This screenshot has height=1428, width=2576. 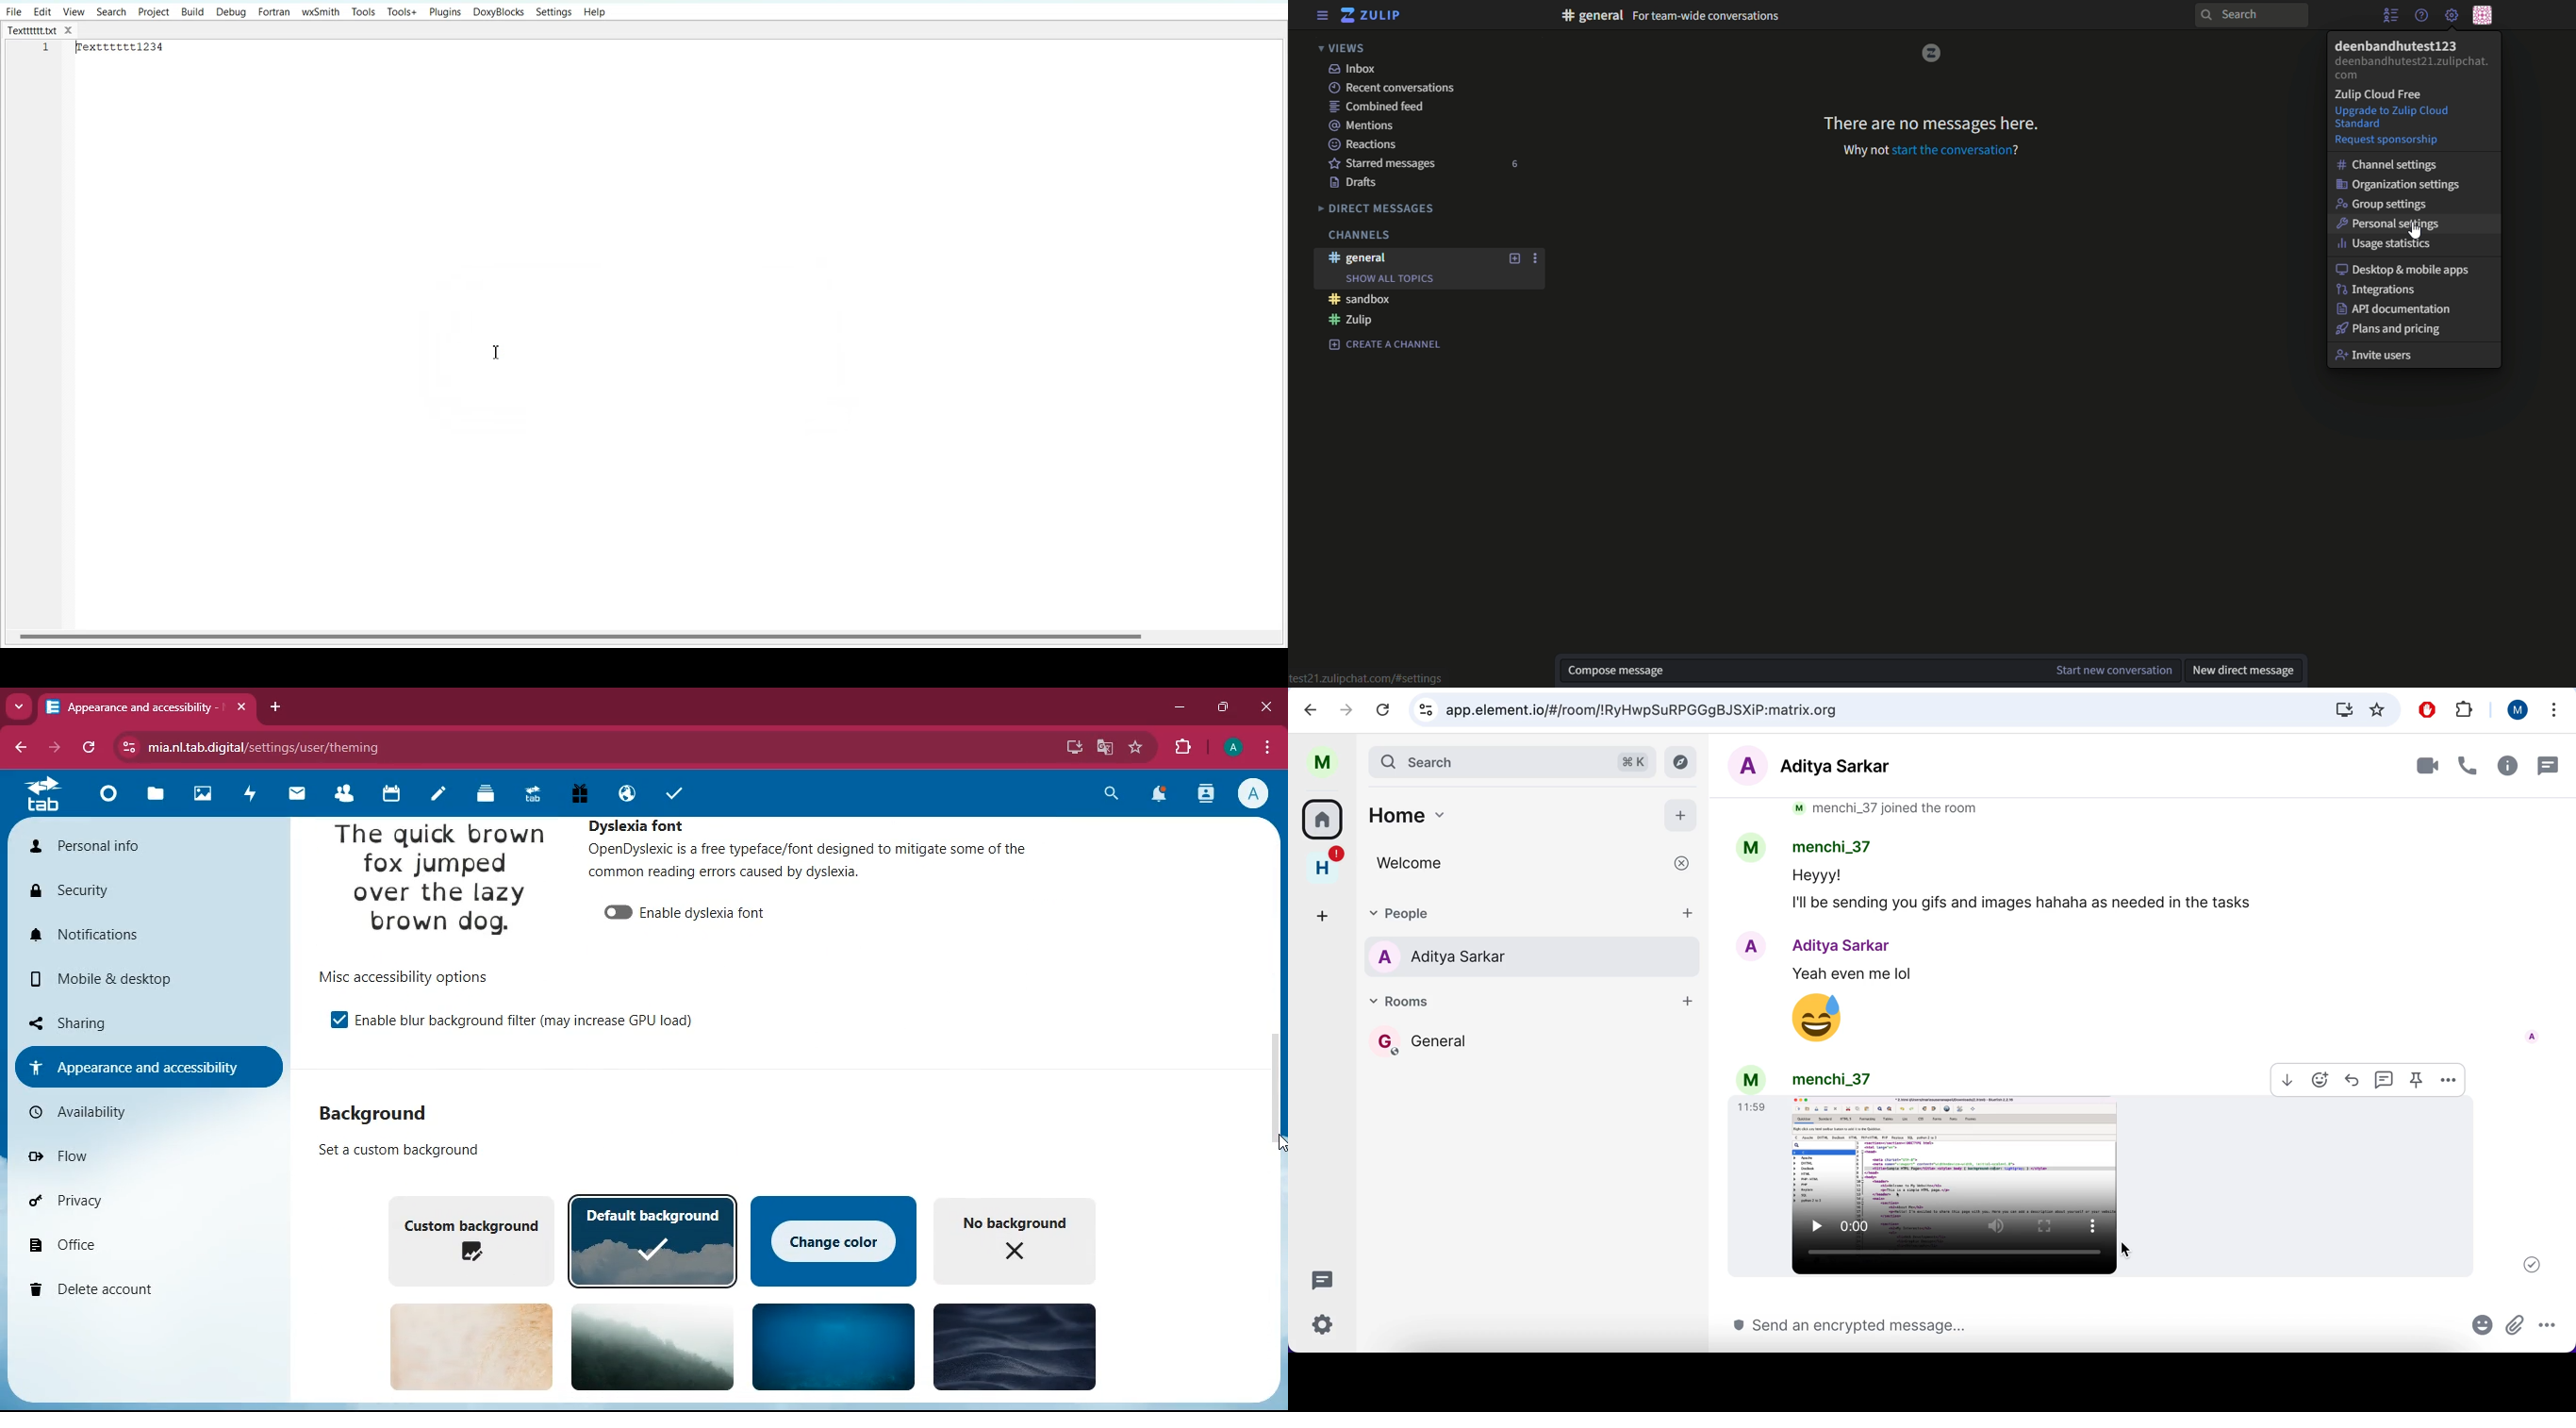 What do you see at coordinates (1319, 914) in the screenshot?
I see `create a space` at bounding box center [1319, 914].